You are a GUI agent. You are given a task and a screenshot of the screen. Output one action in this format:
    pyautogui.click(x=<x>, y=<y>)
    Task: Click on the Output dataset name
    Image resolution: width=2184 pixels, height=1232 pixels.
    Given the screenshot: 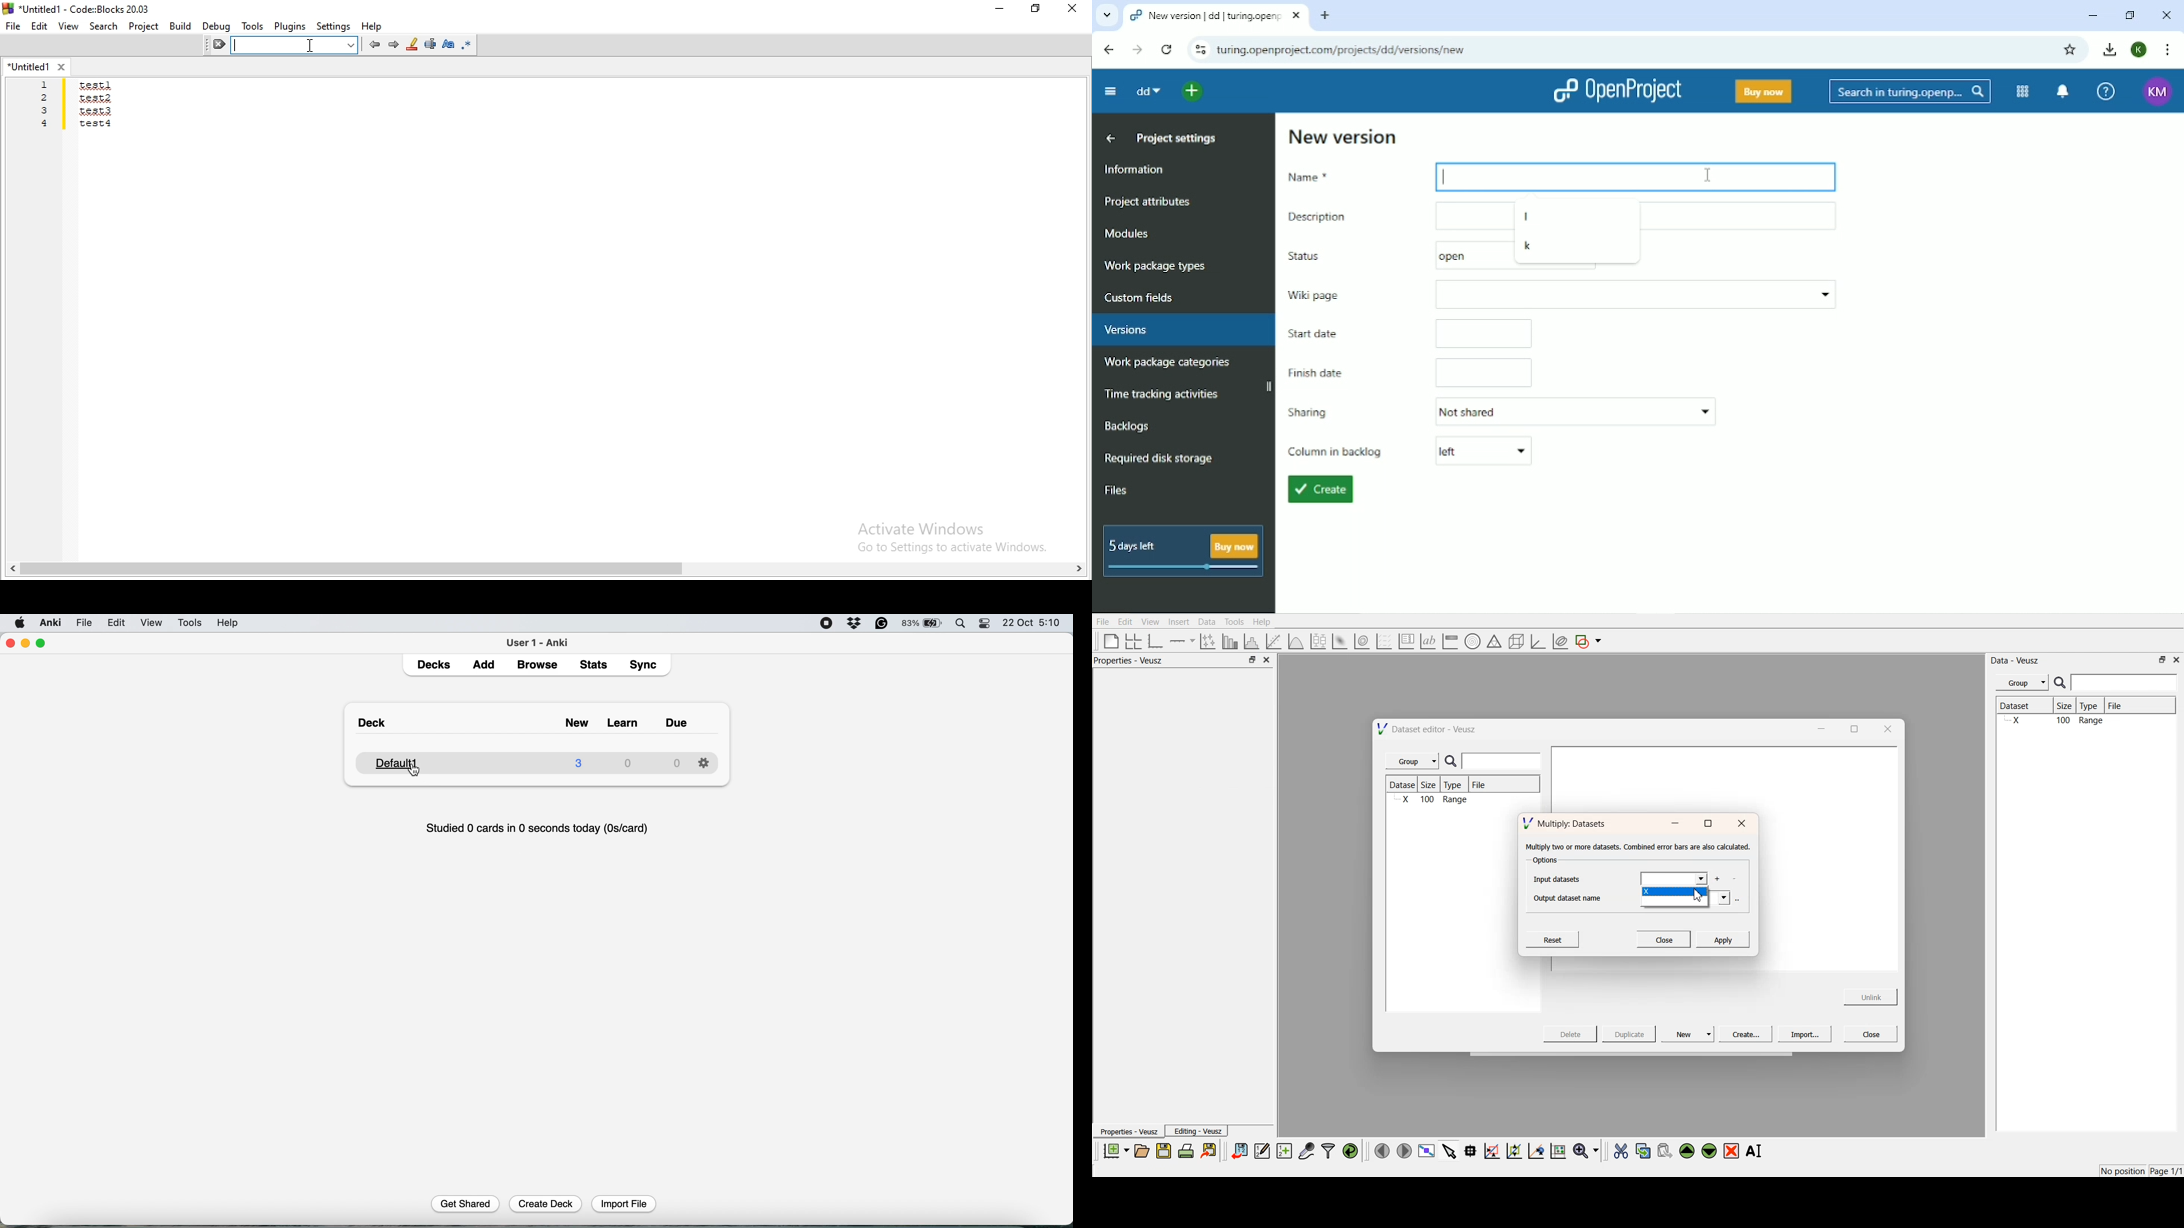 What is the action you would take?
    pyautogui.click(x=1571, y=898)
    